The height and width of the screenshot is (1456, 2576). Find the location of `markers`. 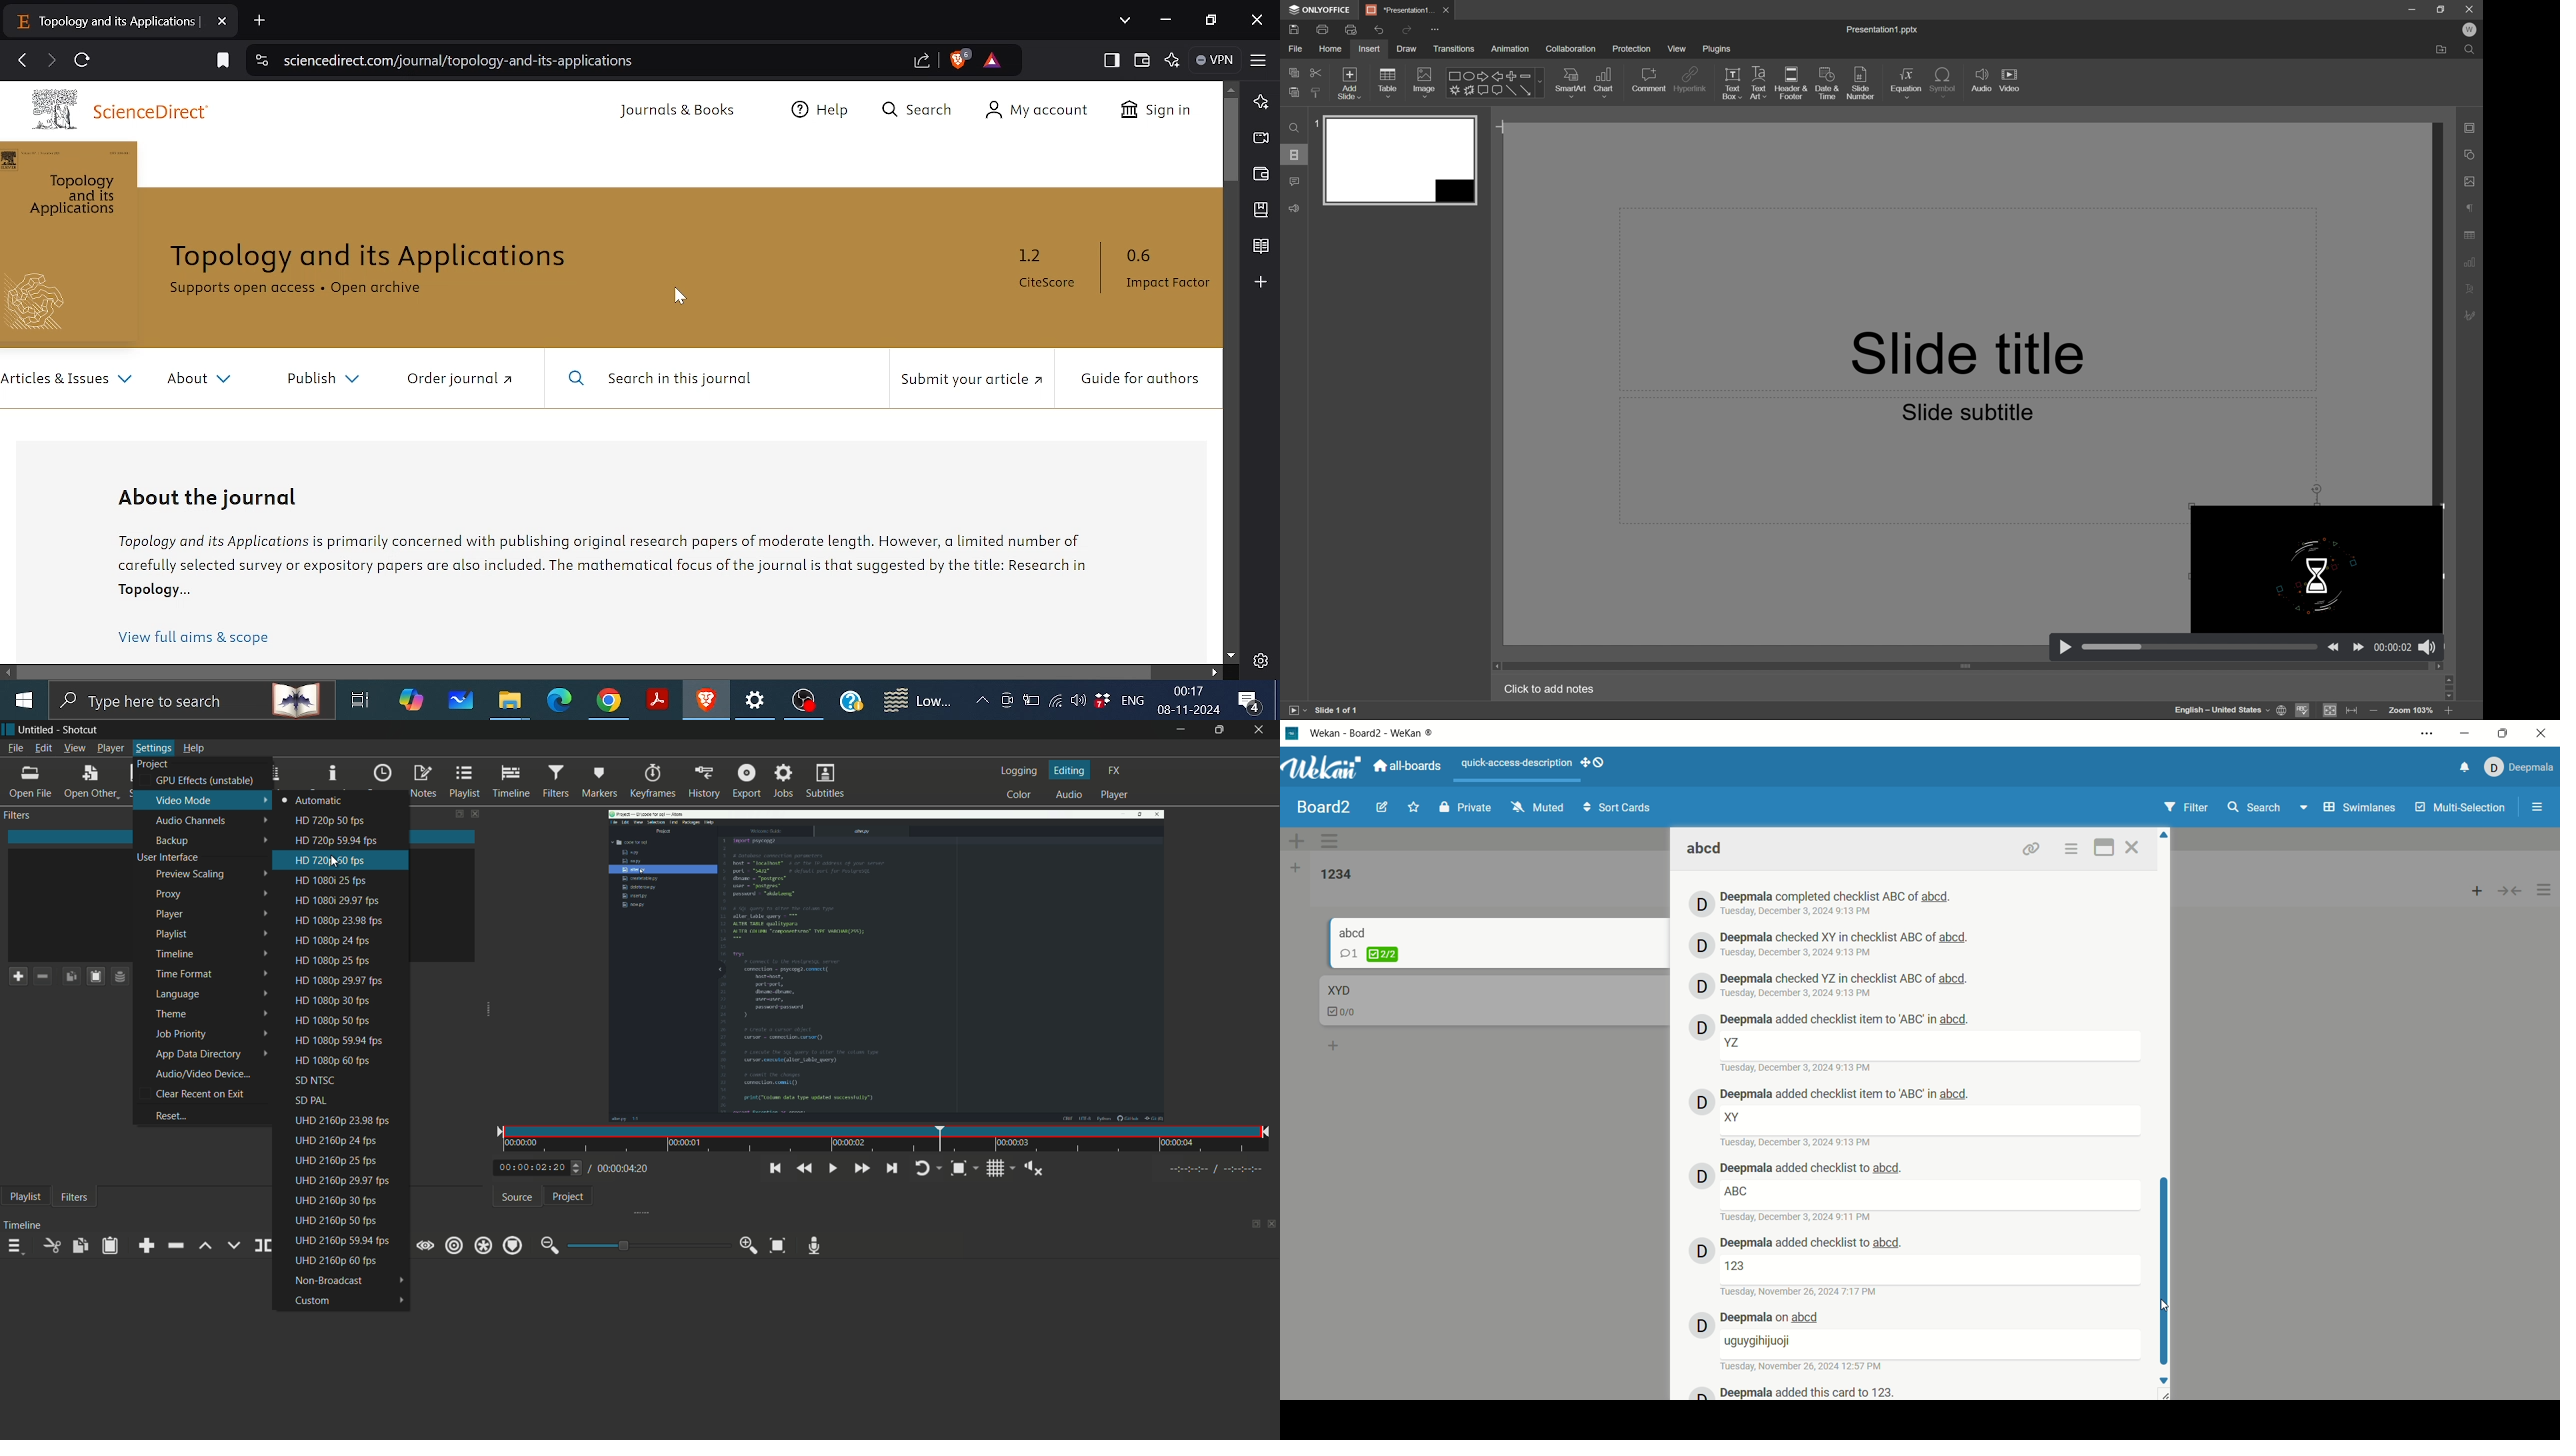

markers is located at coordinates (600, 782).